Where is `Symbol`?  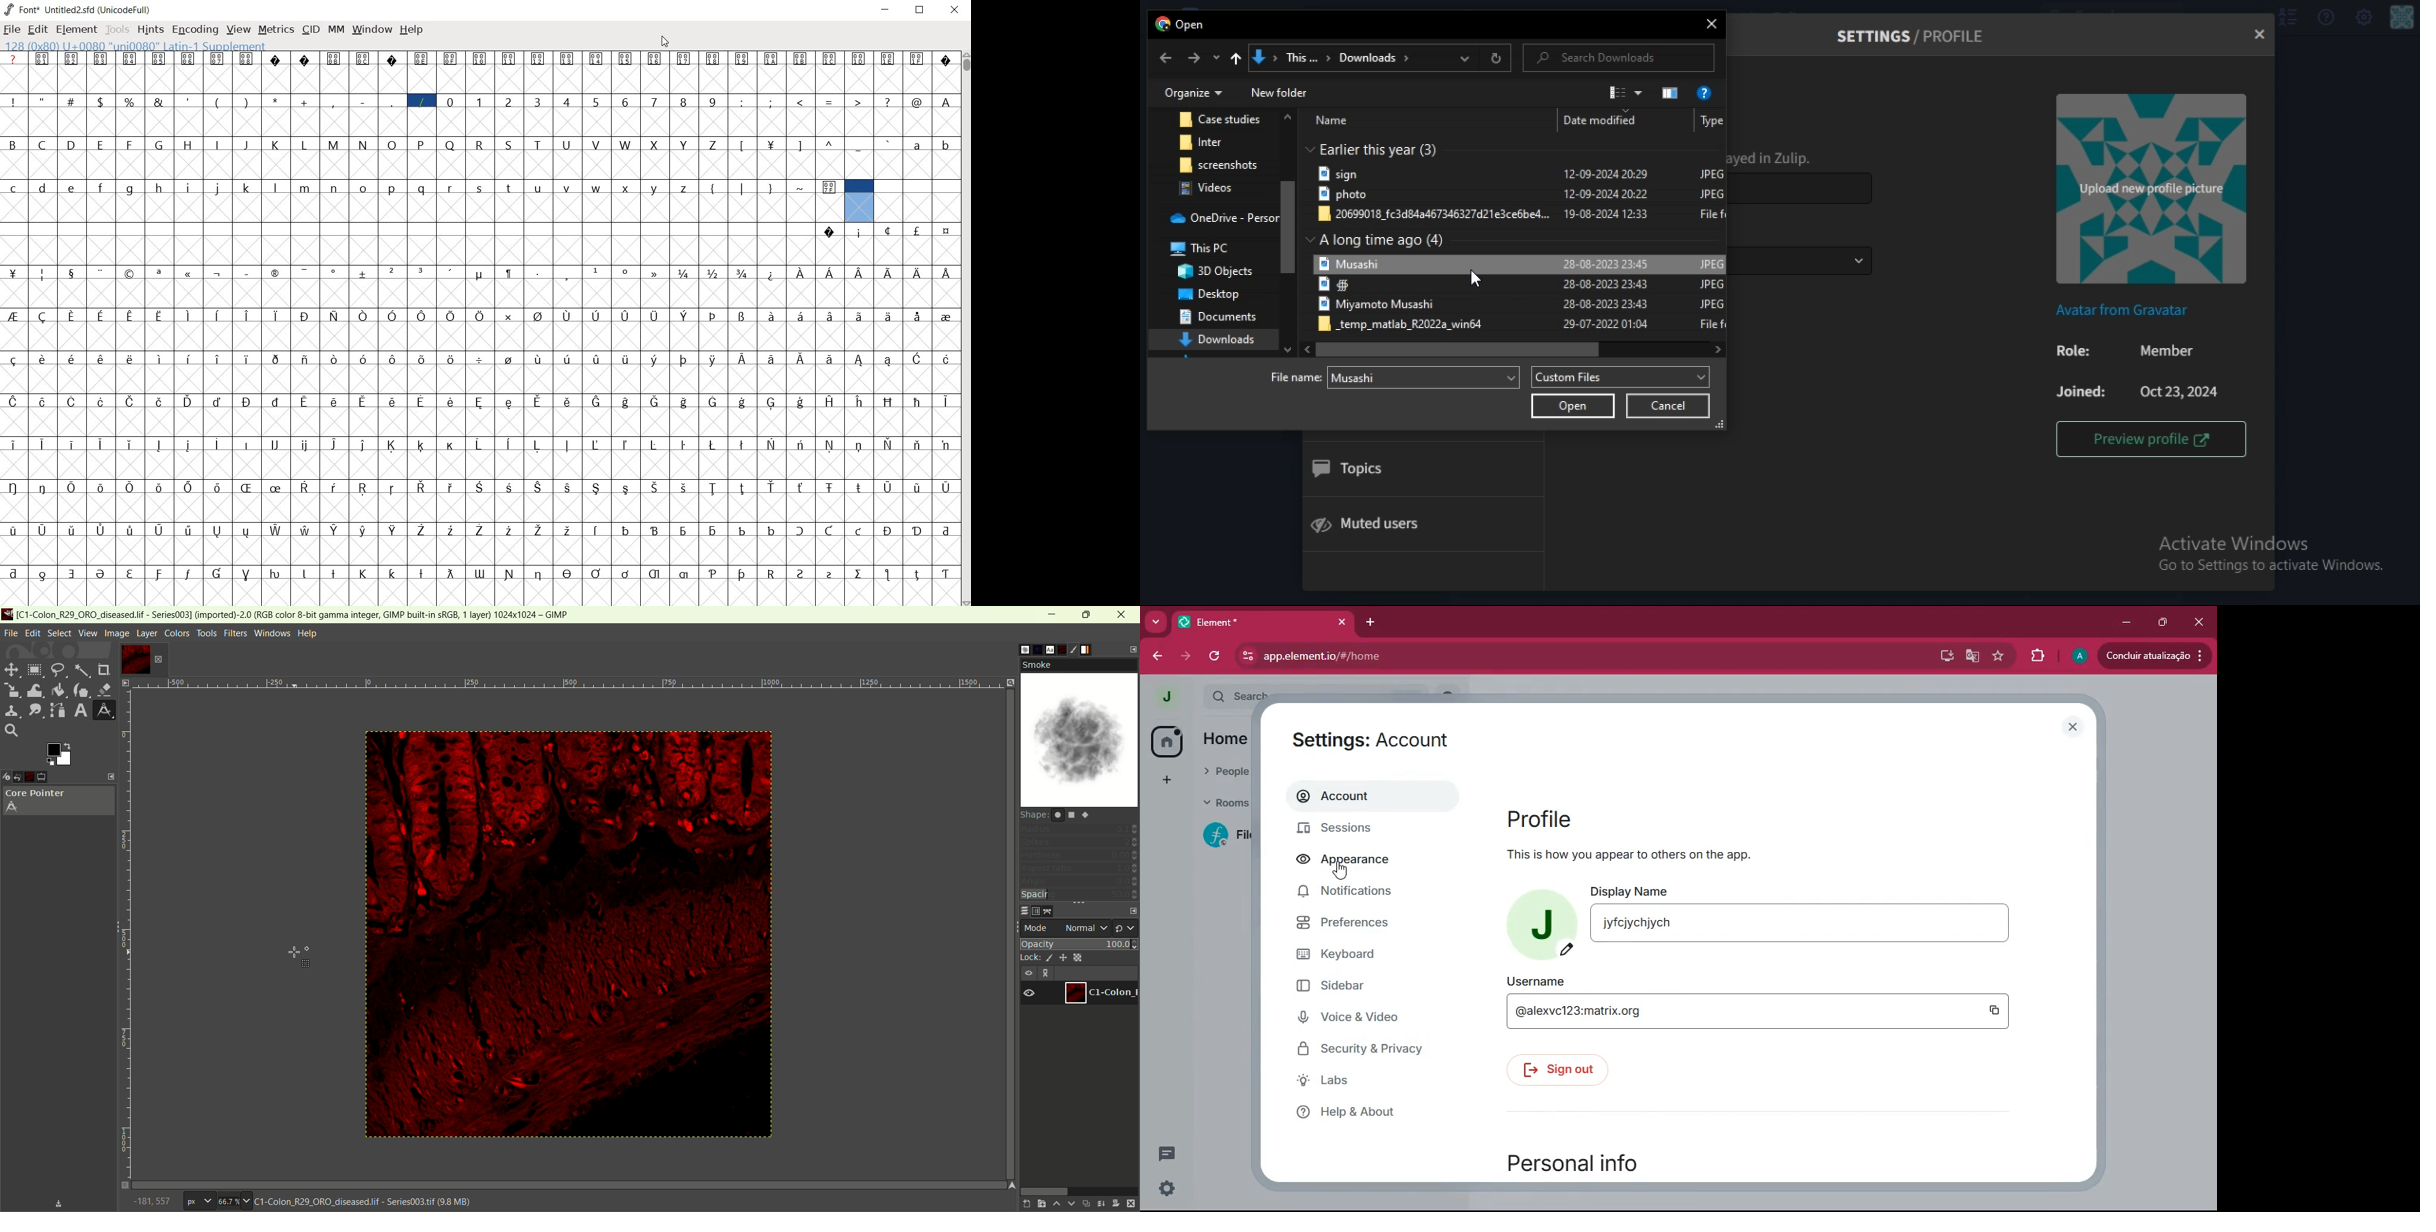 Symbol is located at coordinates (831, 60).